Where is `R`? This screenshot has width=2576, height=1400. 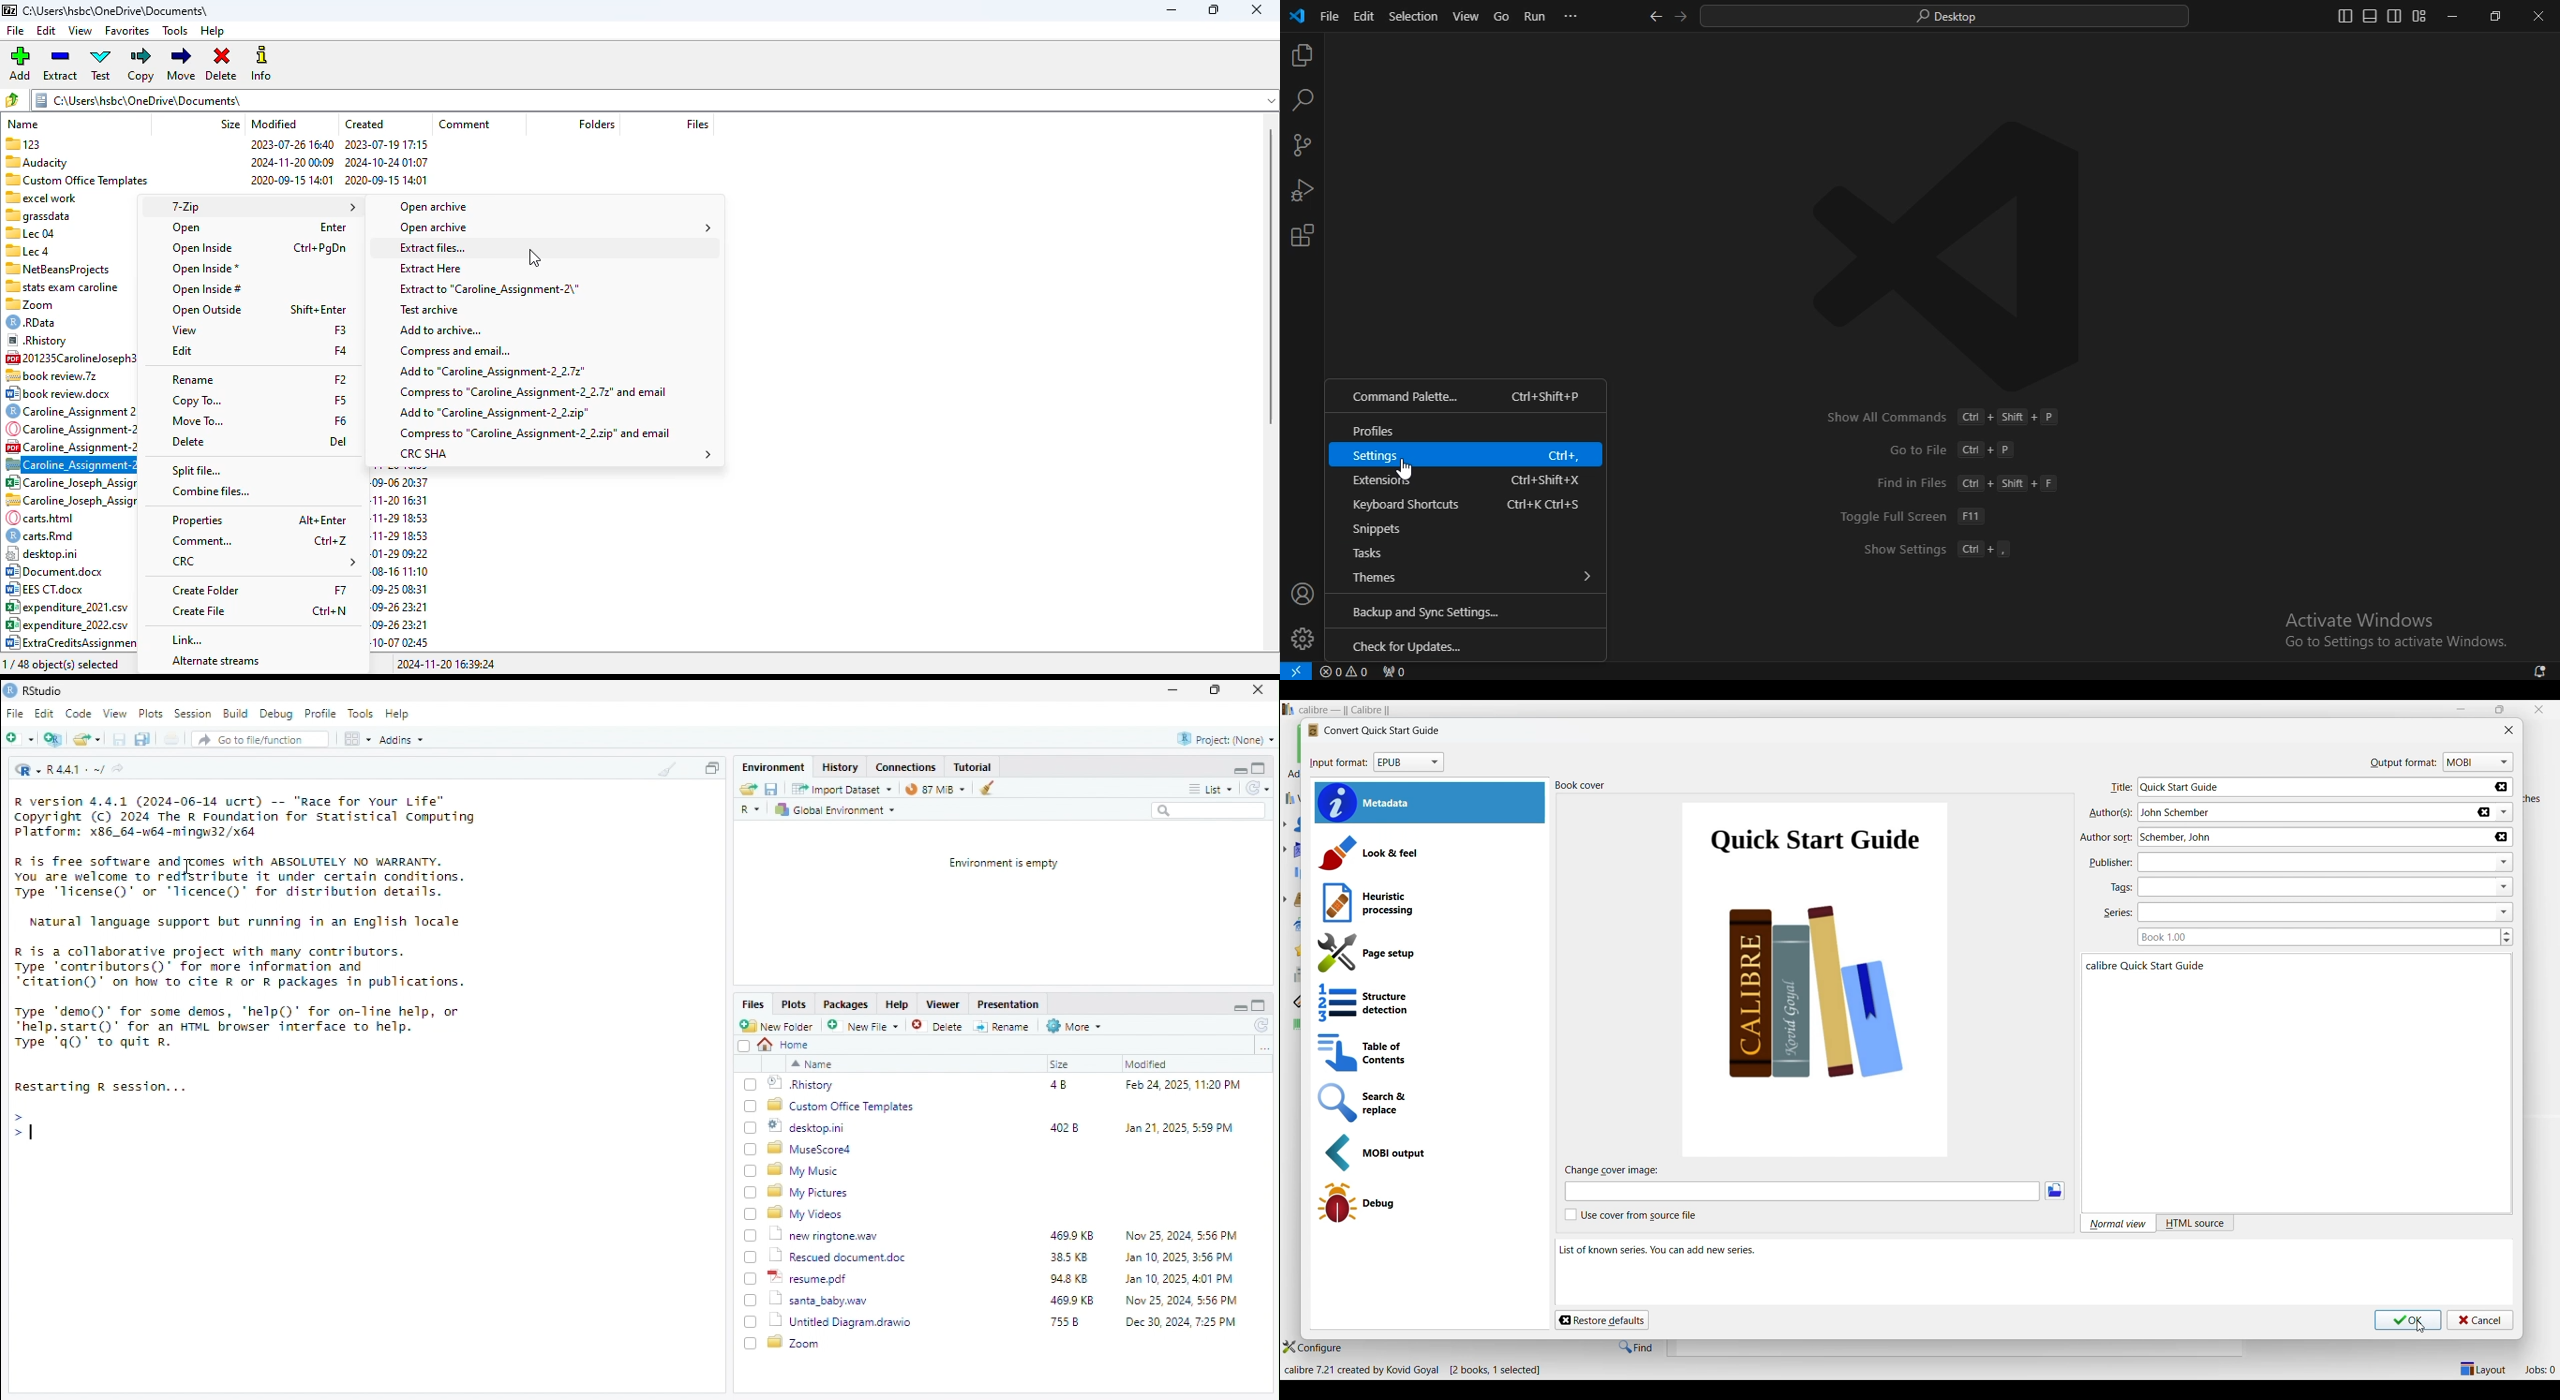
R is located at coordinates (752, 810).